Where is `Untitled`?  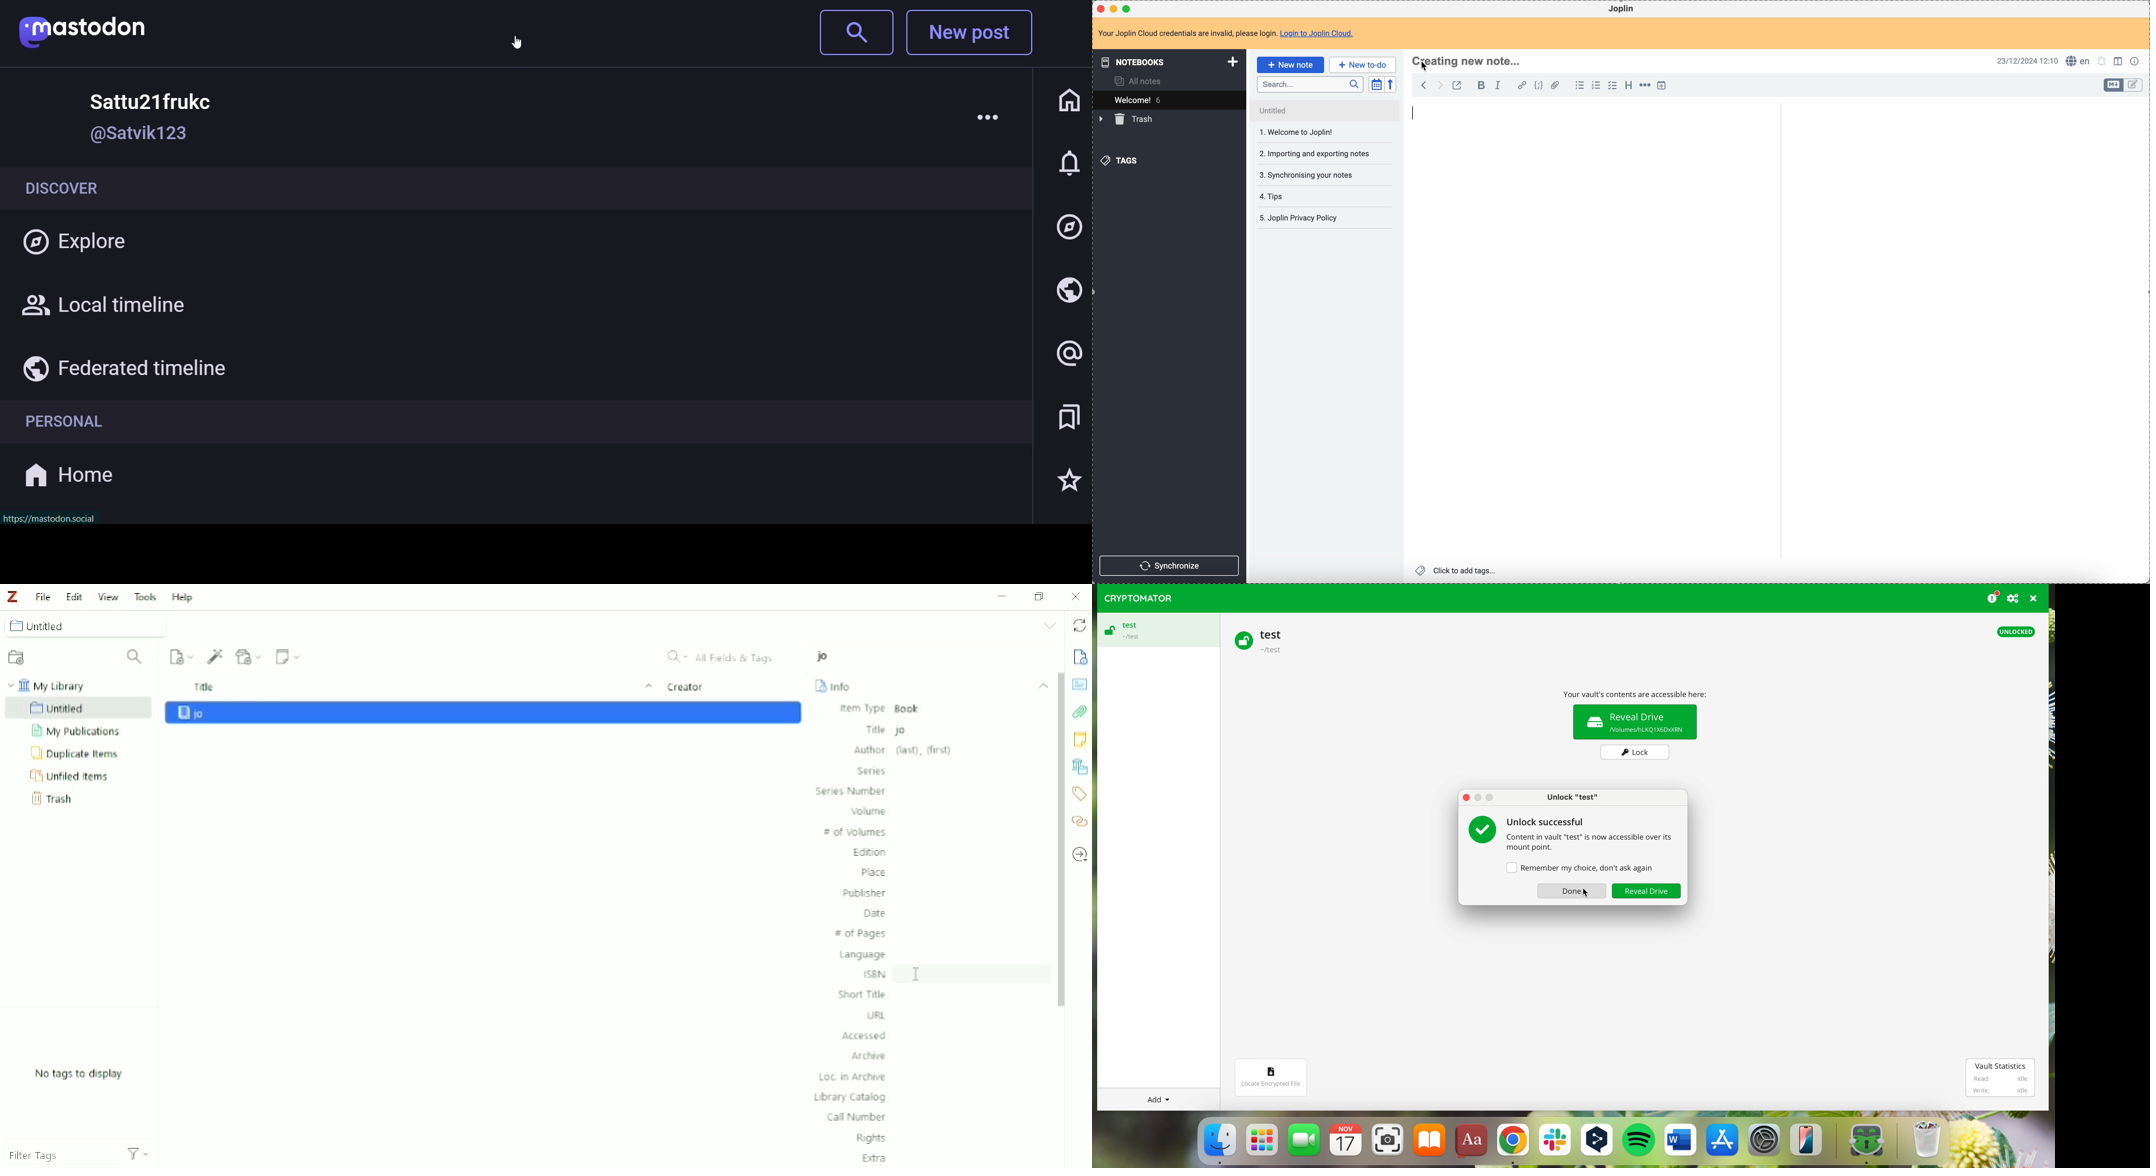 Untitled is located at coordinates (79, 708).